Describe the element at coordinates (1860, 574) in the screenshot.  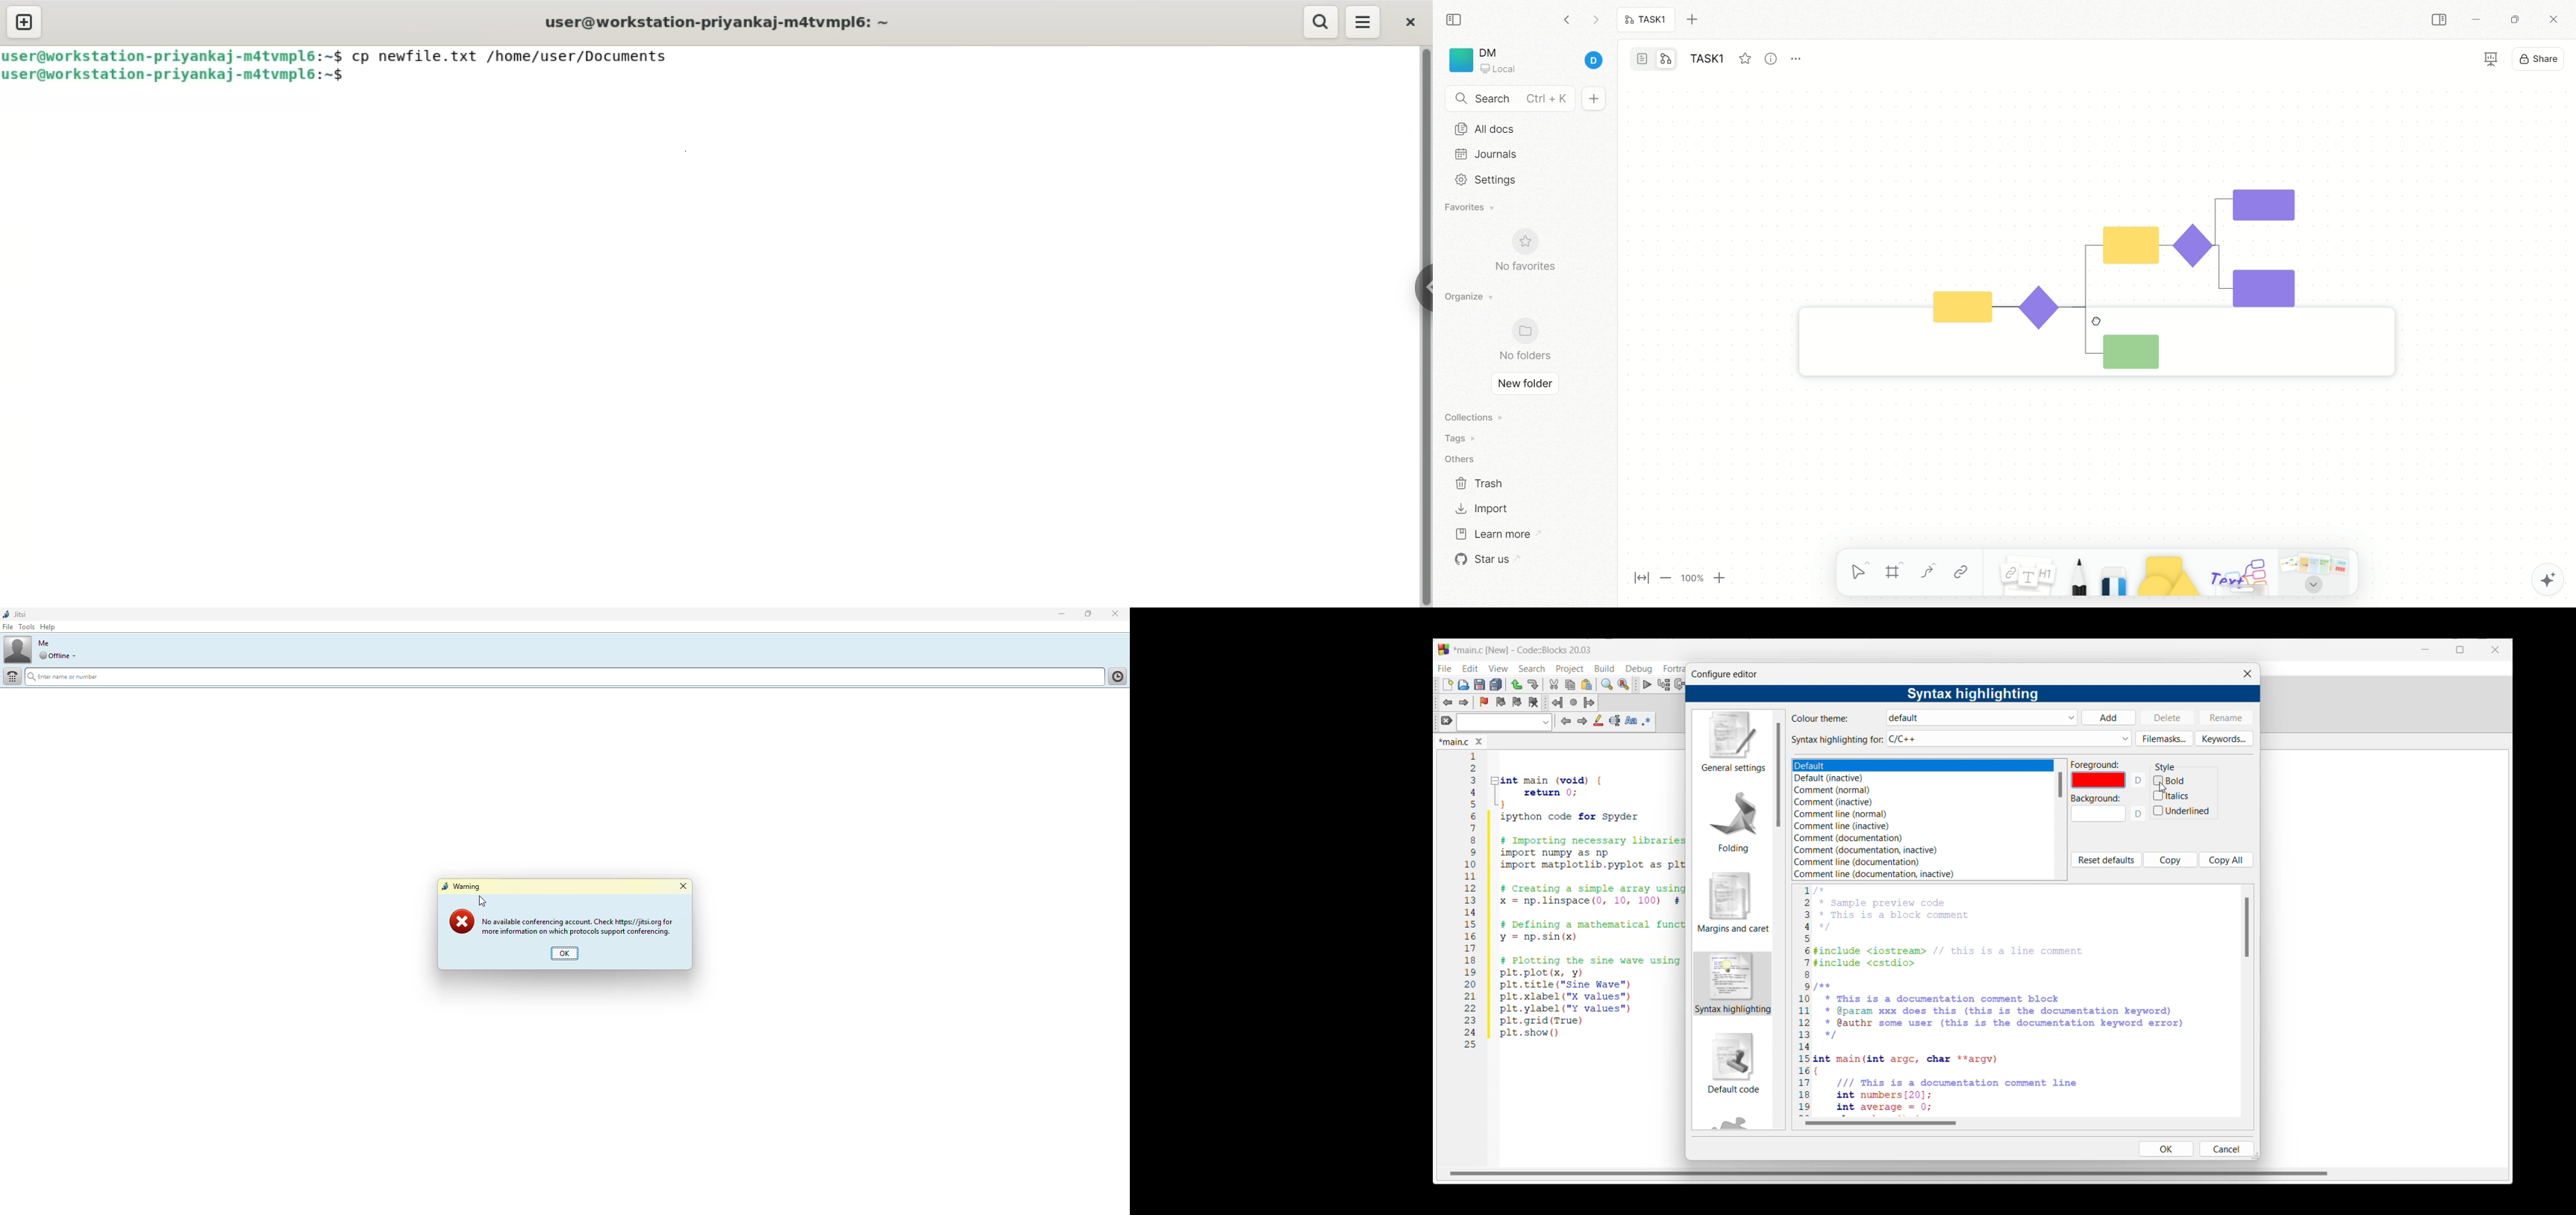
I see `selection` at that location.